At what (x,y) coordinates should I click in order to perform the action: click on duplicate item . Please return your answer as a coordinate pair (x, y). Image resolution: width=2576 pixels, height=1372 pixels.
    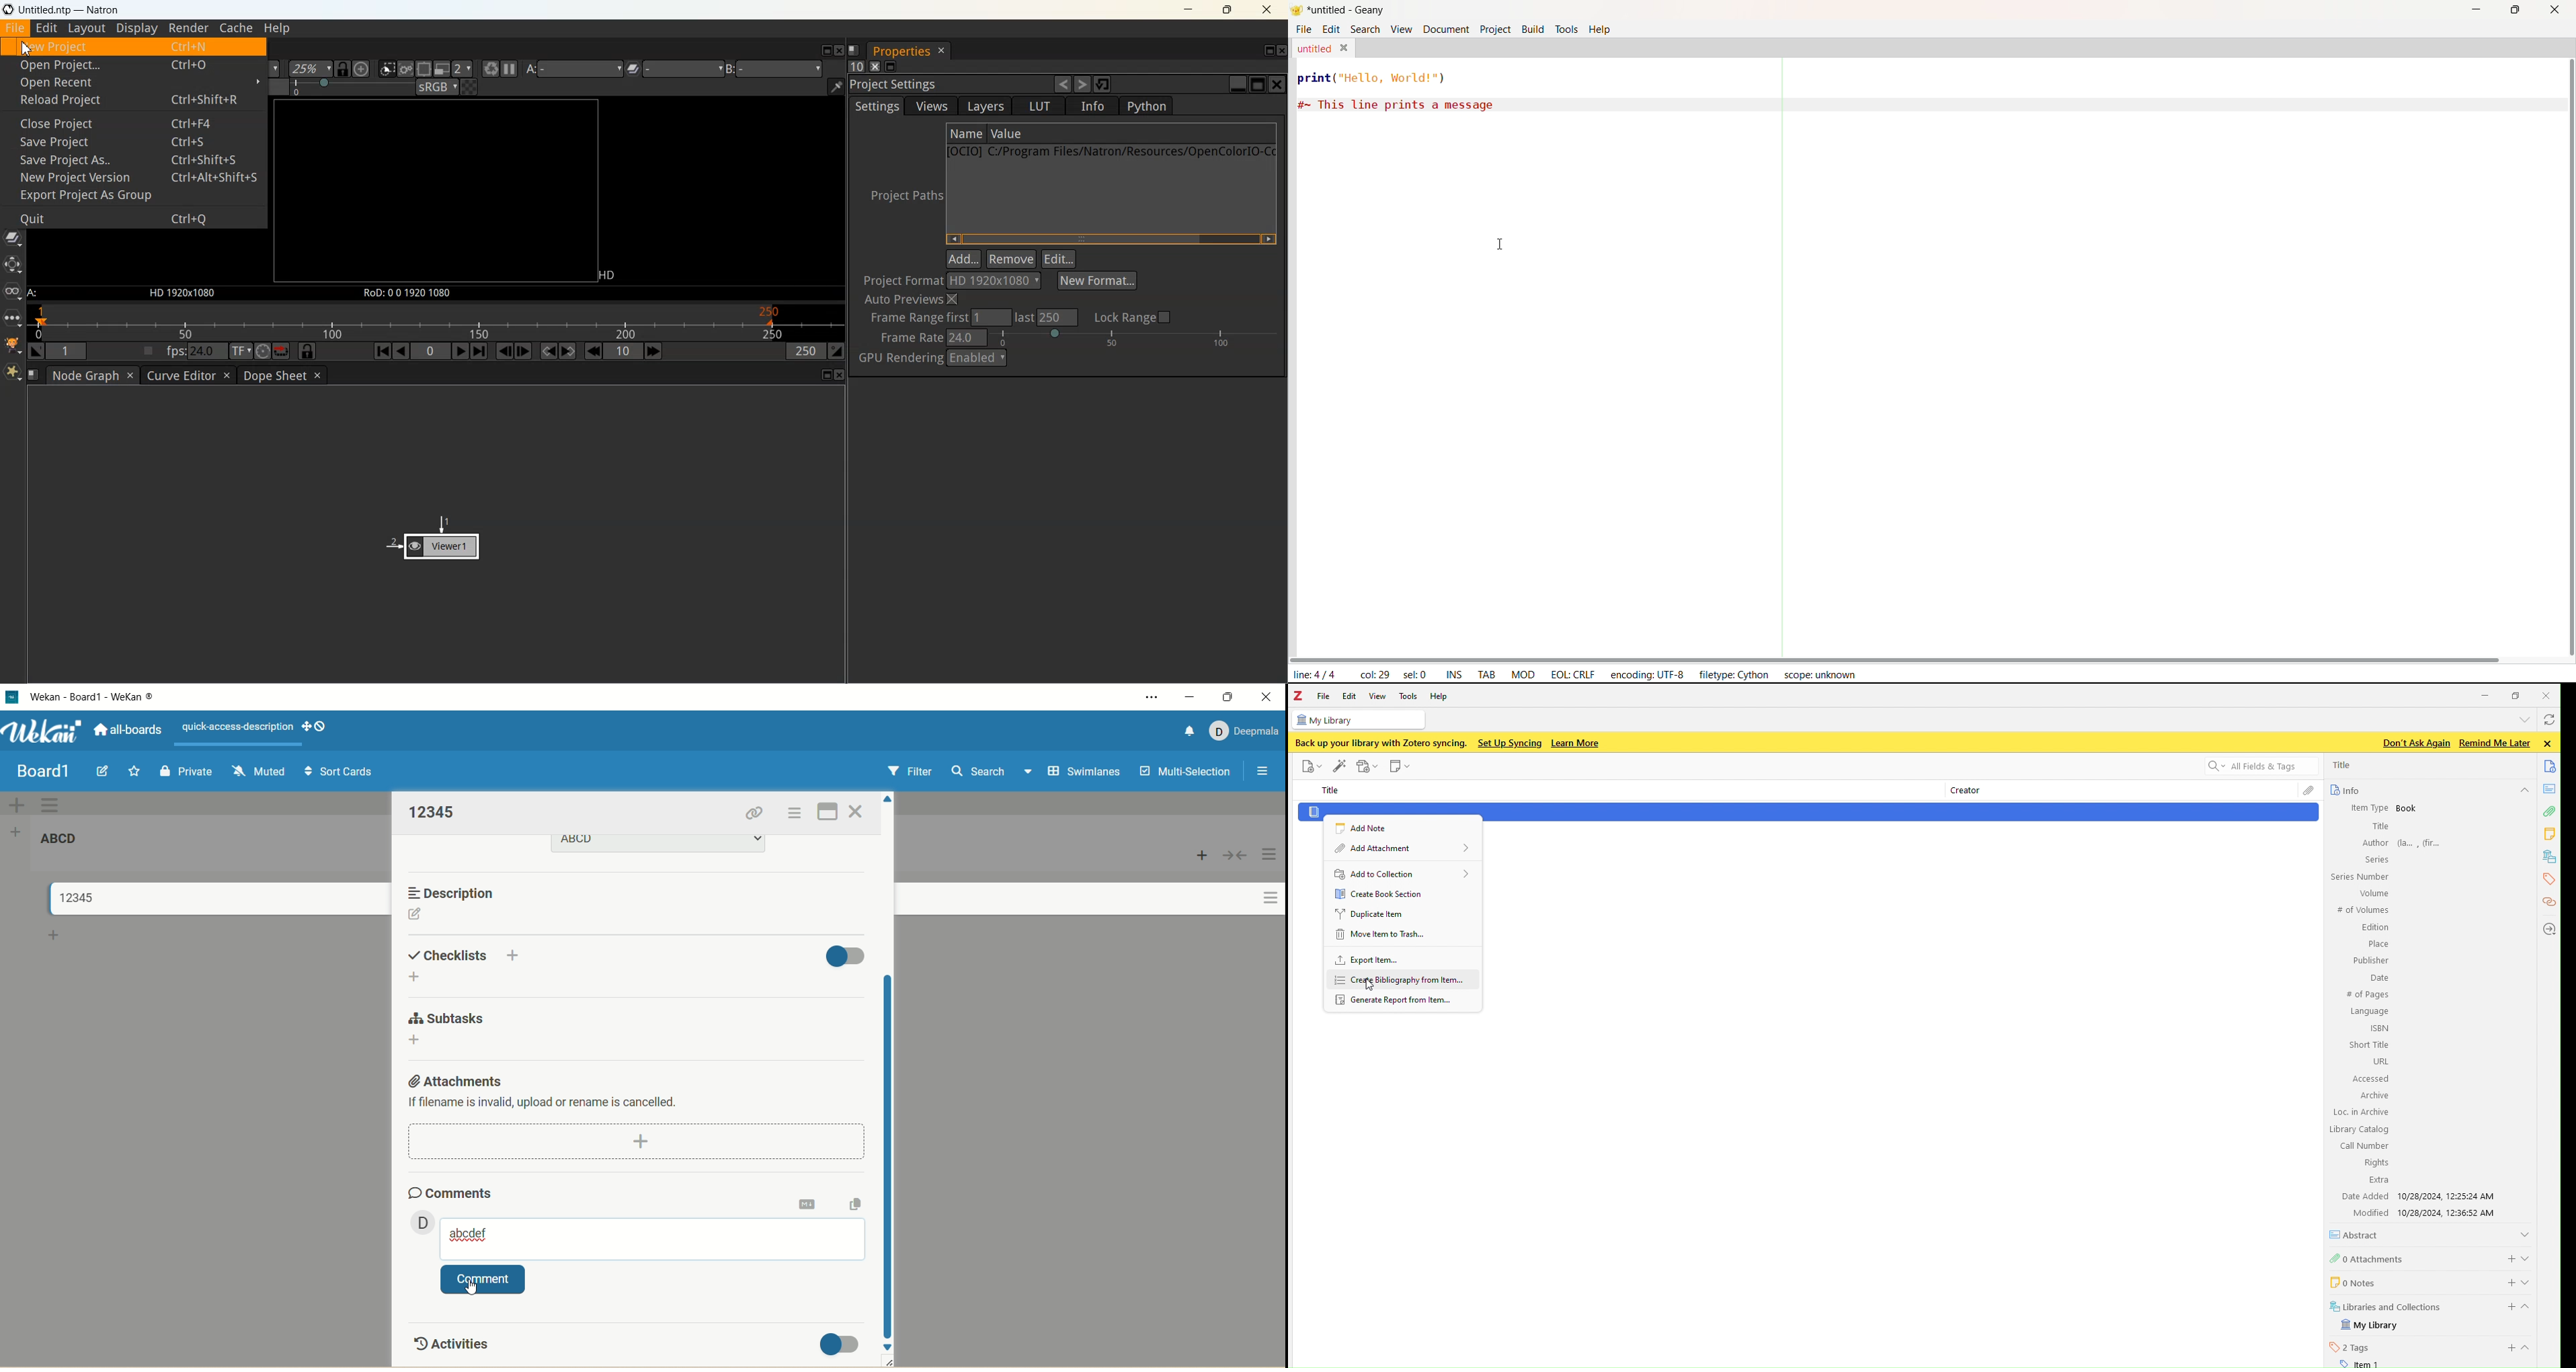
    Looking at the image, I should click on (1402, 913).